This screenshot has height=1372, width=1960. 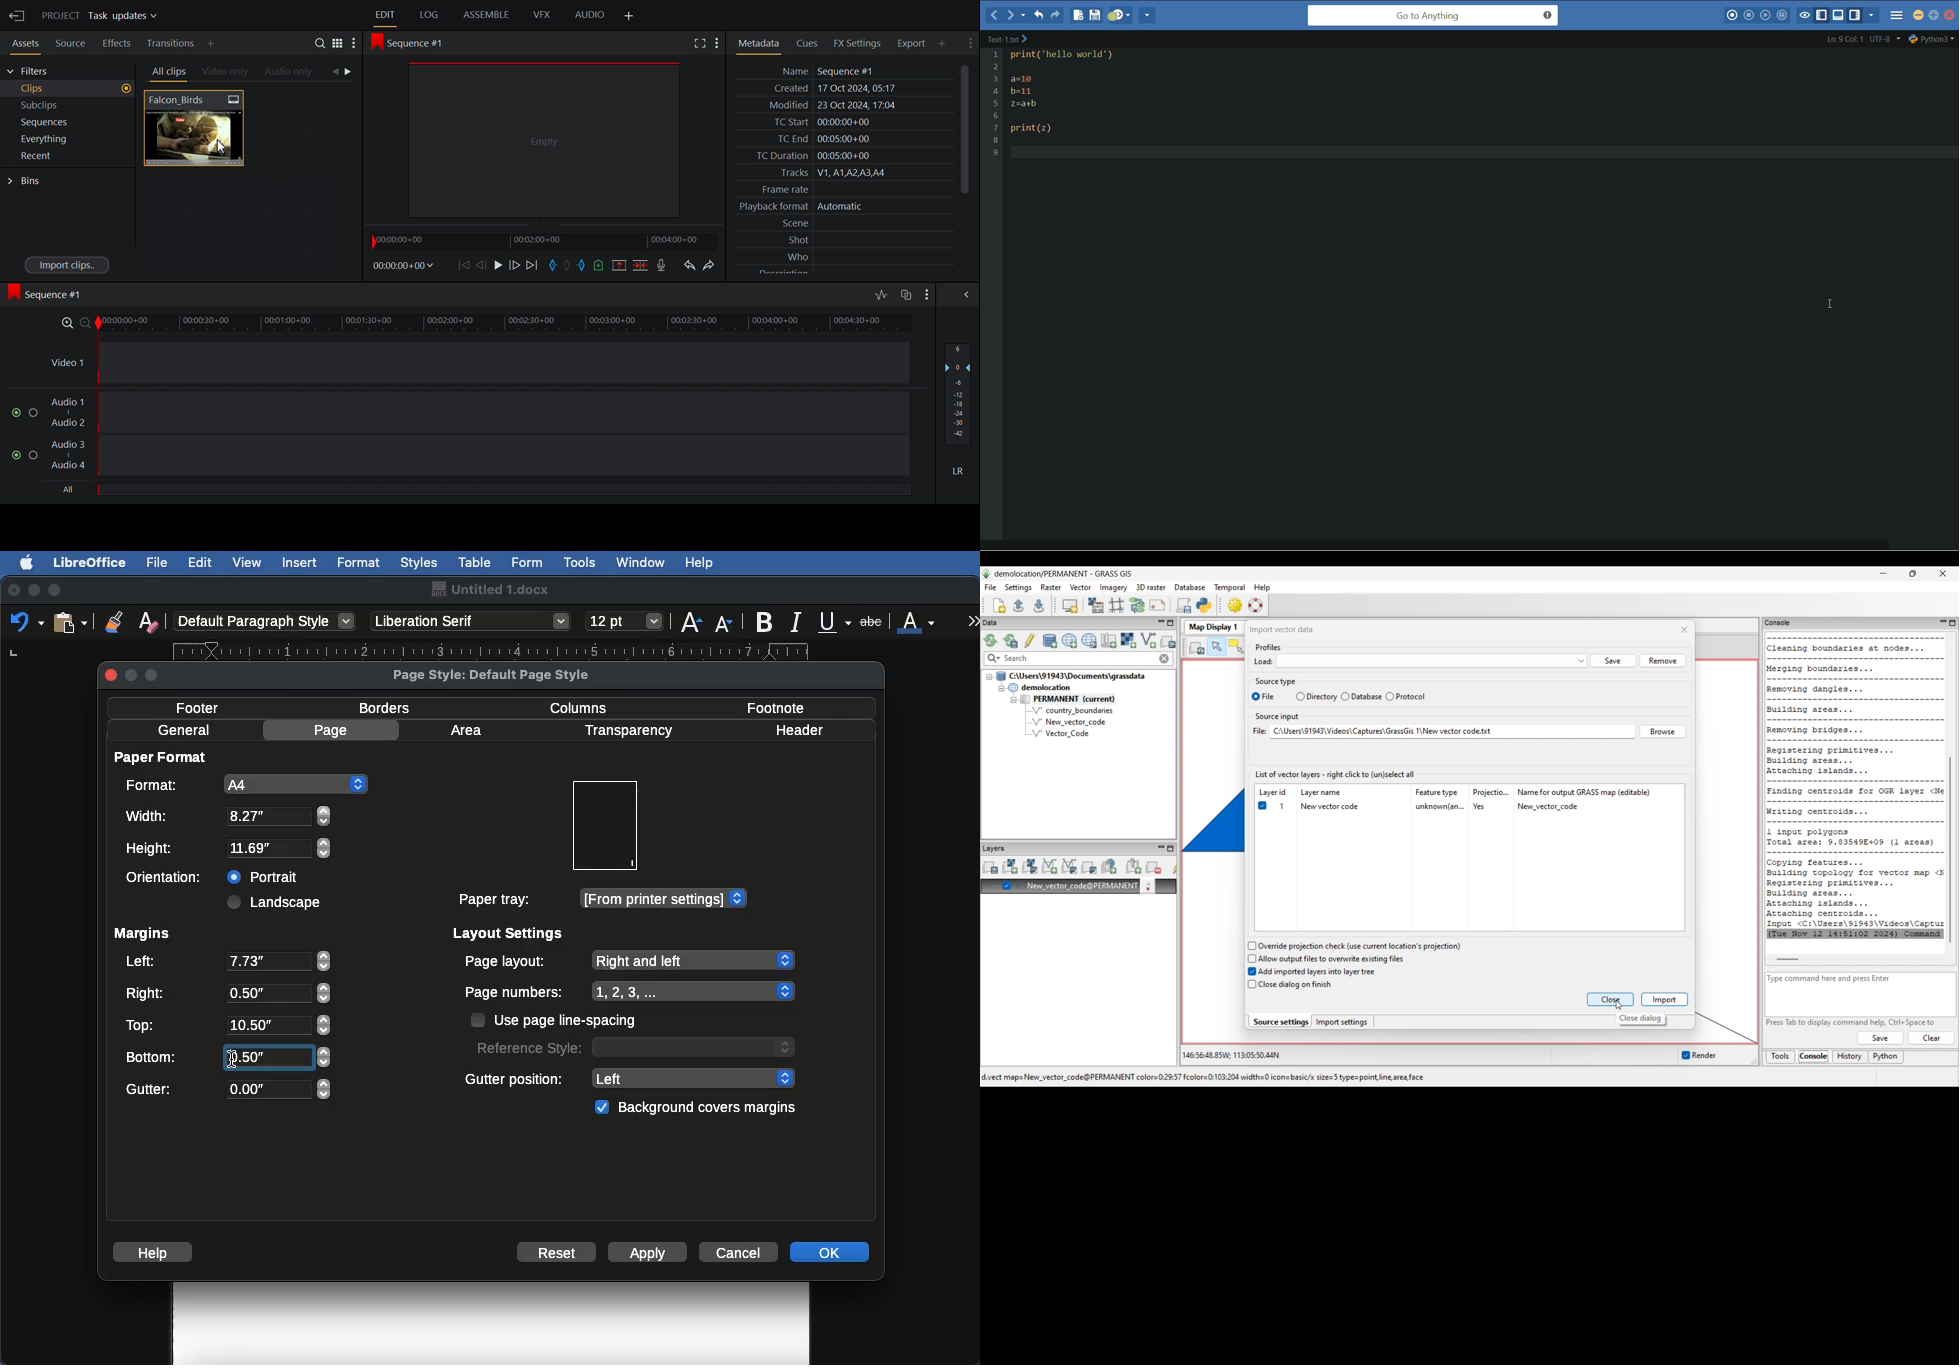 I want to click on Paragraph style, so click(x=266, y=621).